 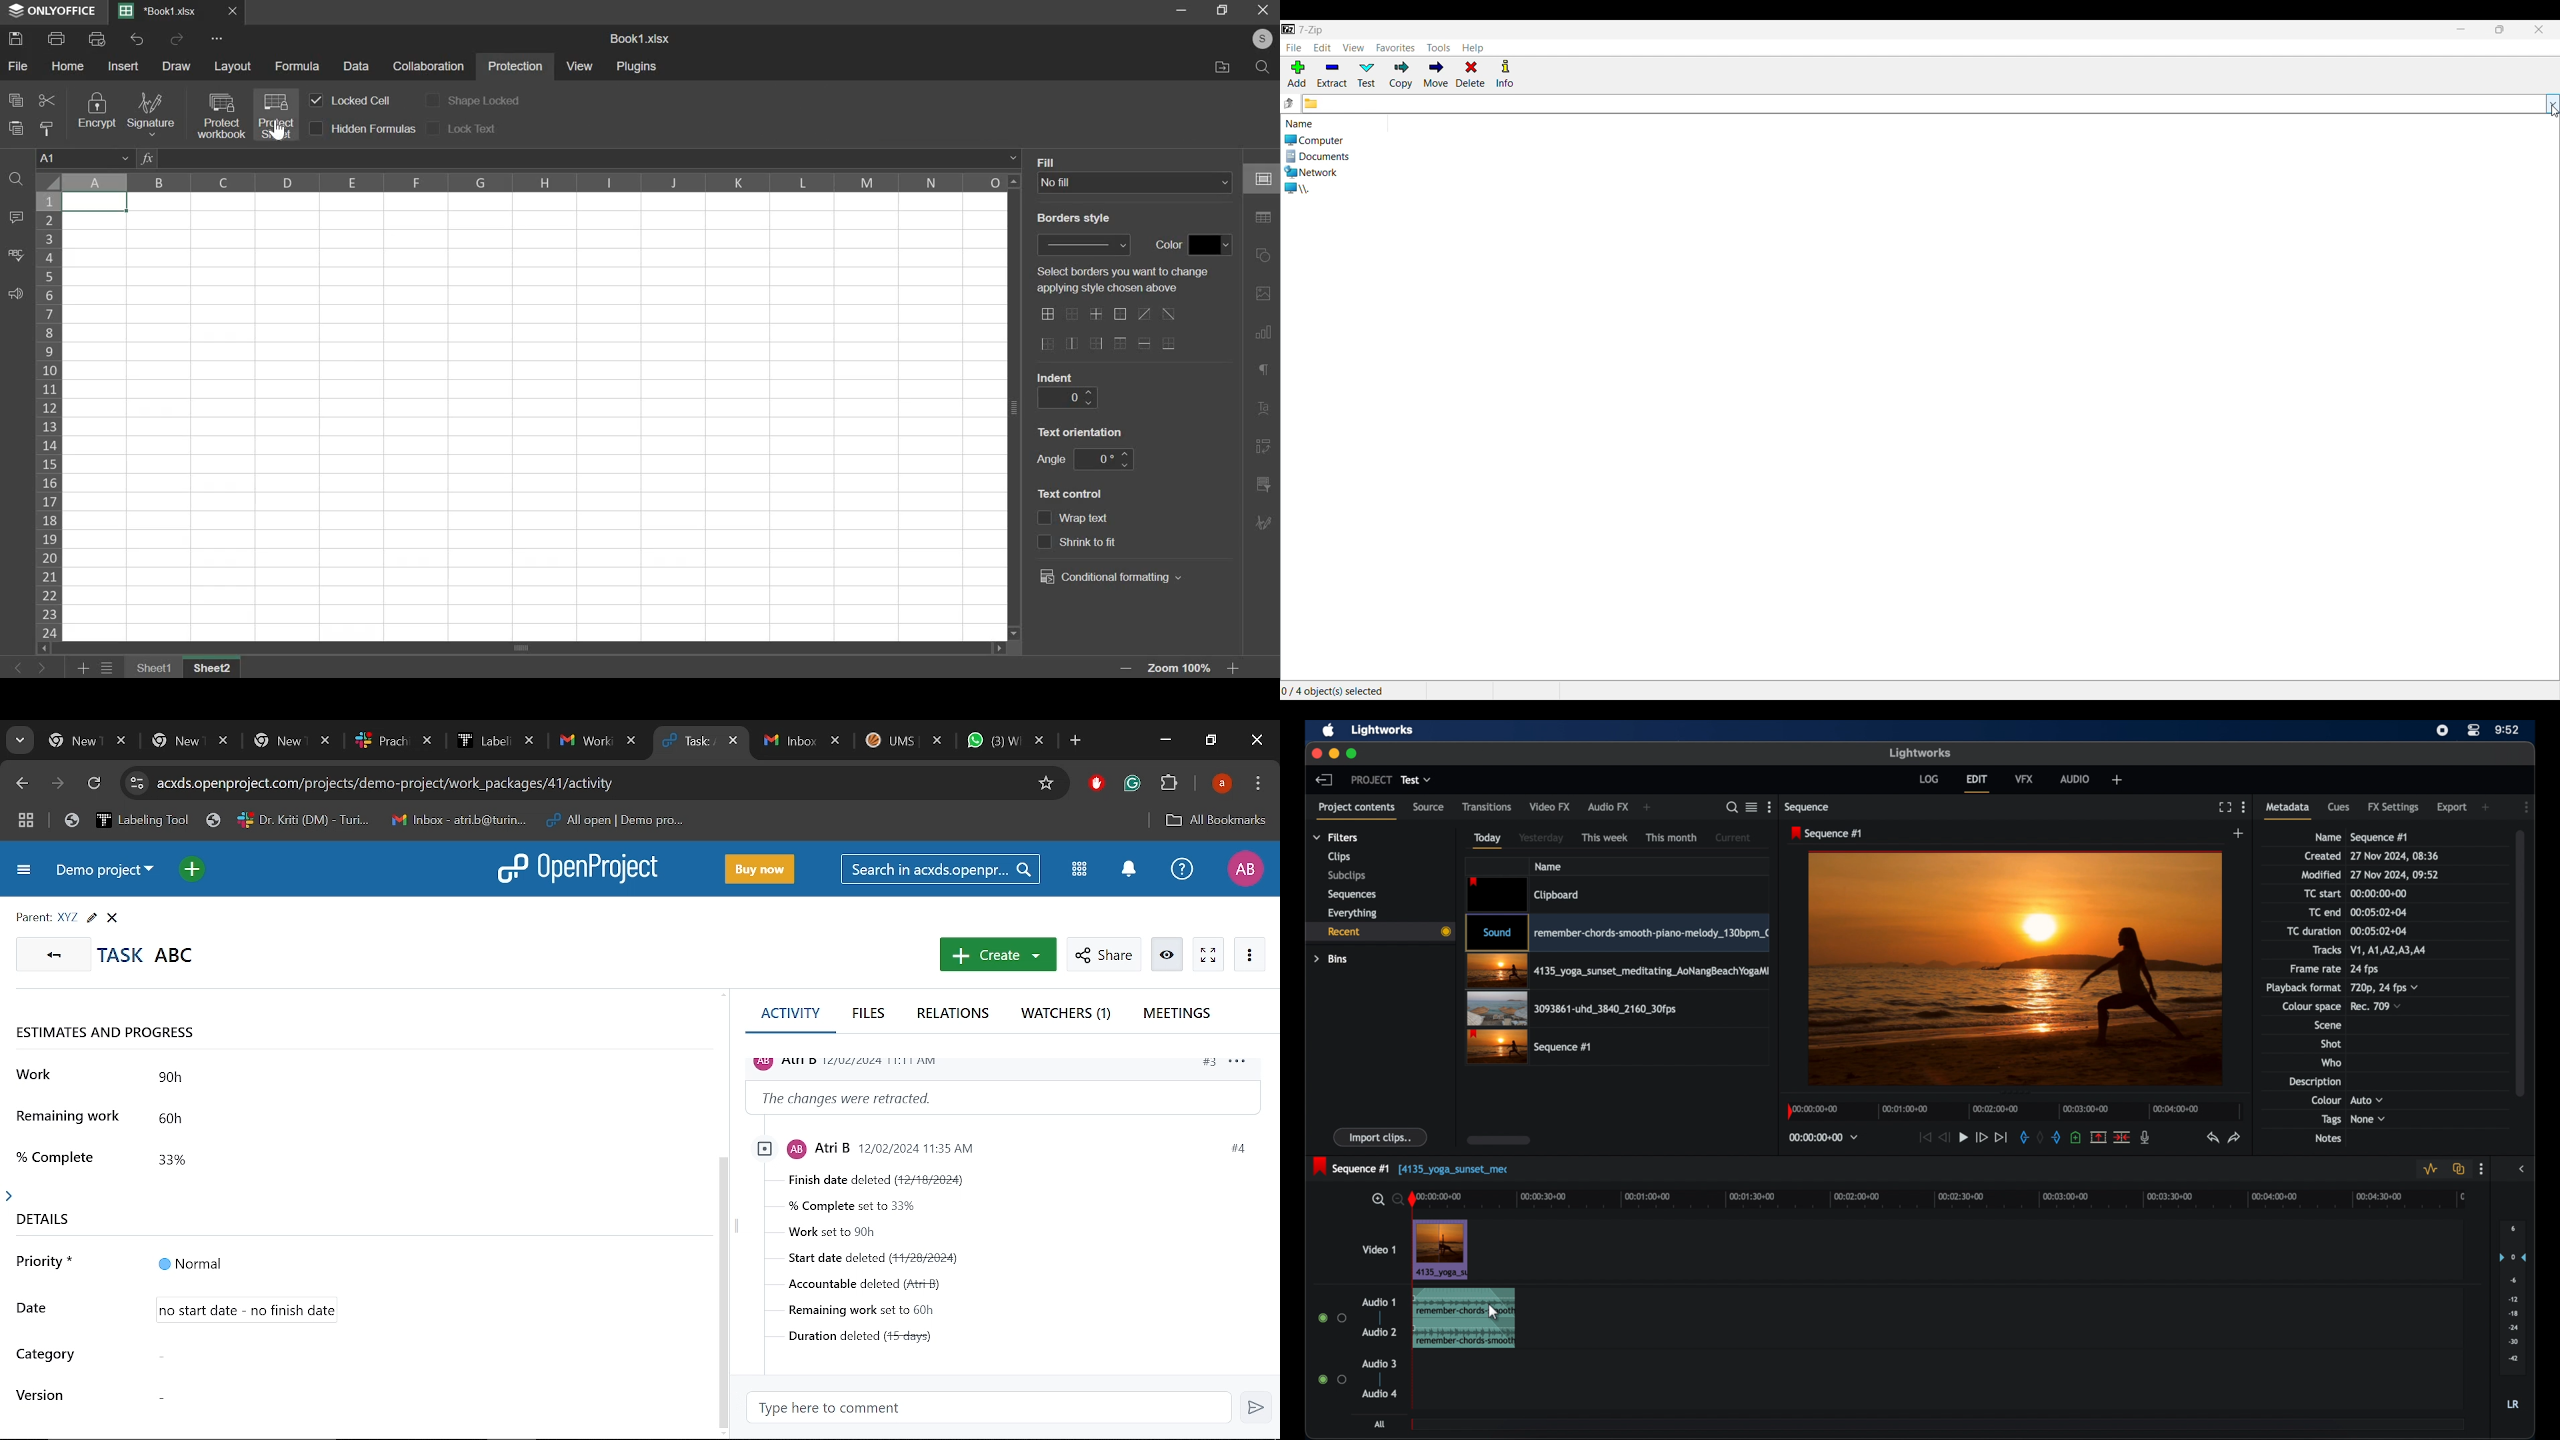 What do you see at coordinates (46, 99) in the screenshot?
I see `cut` at bounding box center [46, 99].